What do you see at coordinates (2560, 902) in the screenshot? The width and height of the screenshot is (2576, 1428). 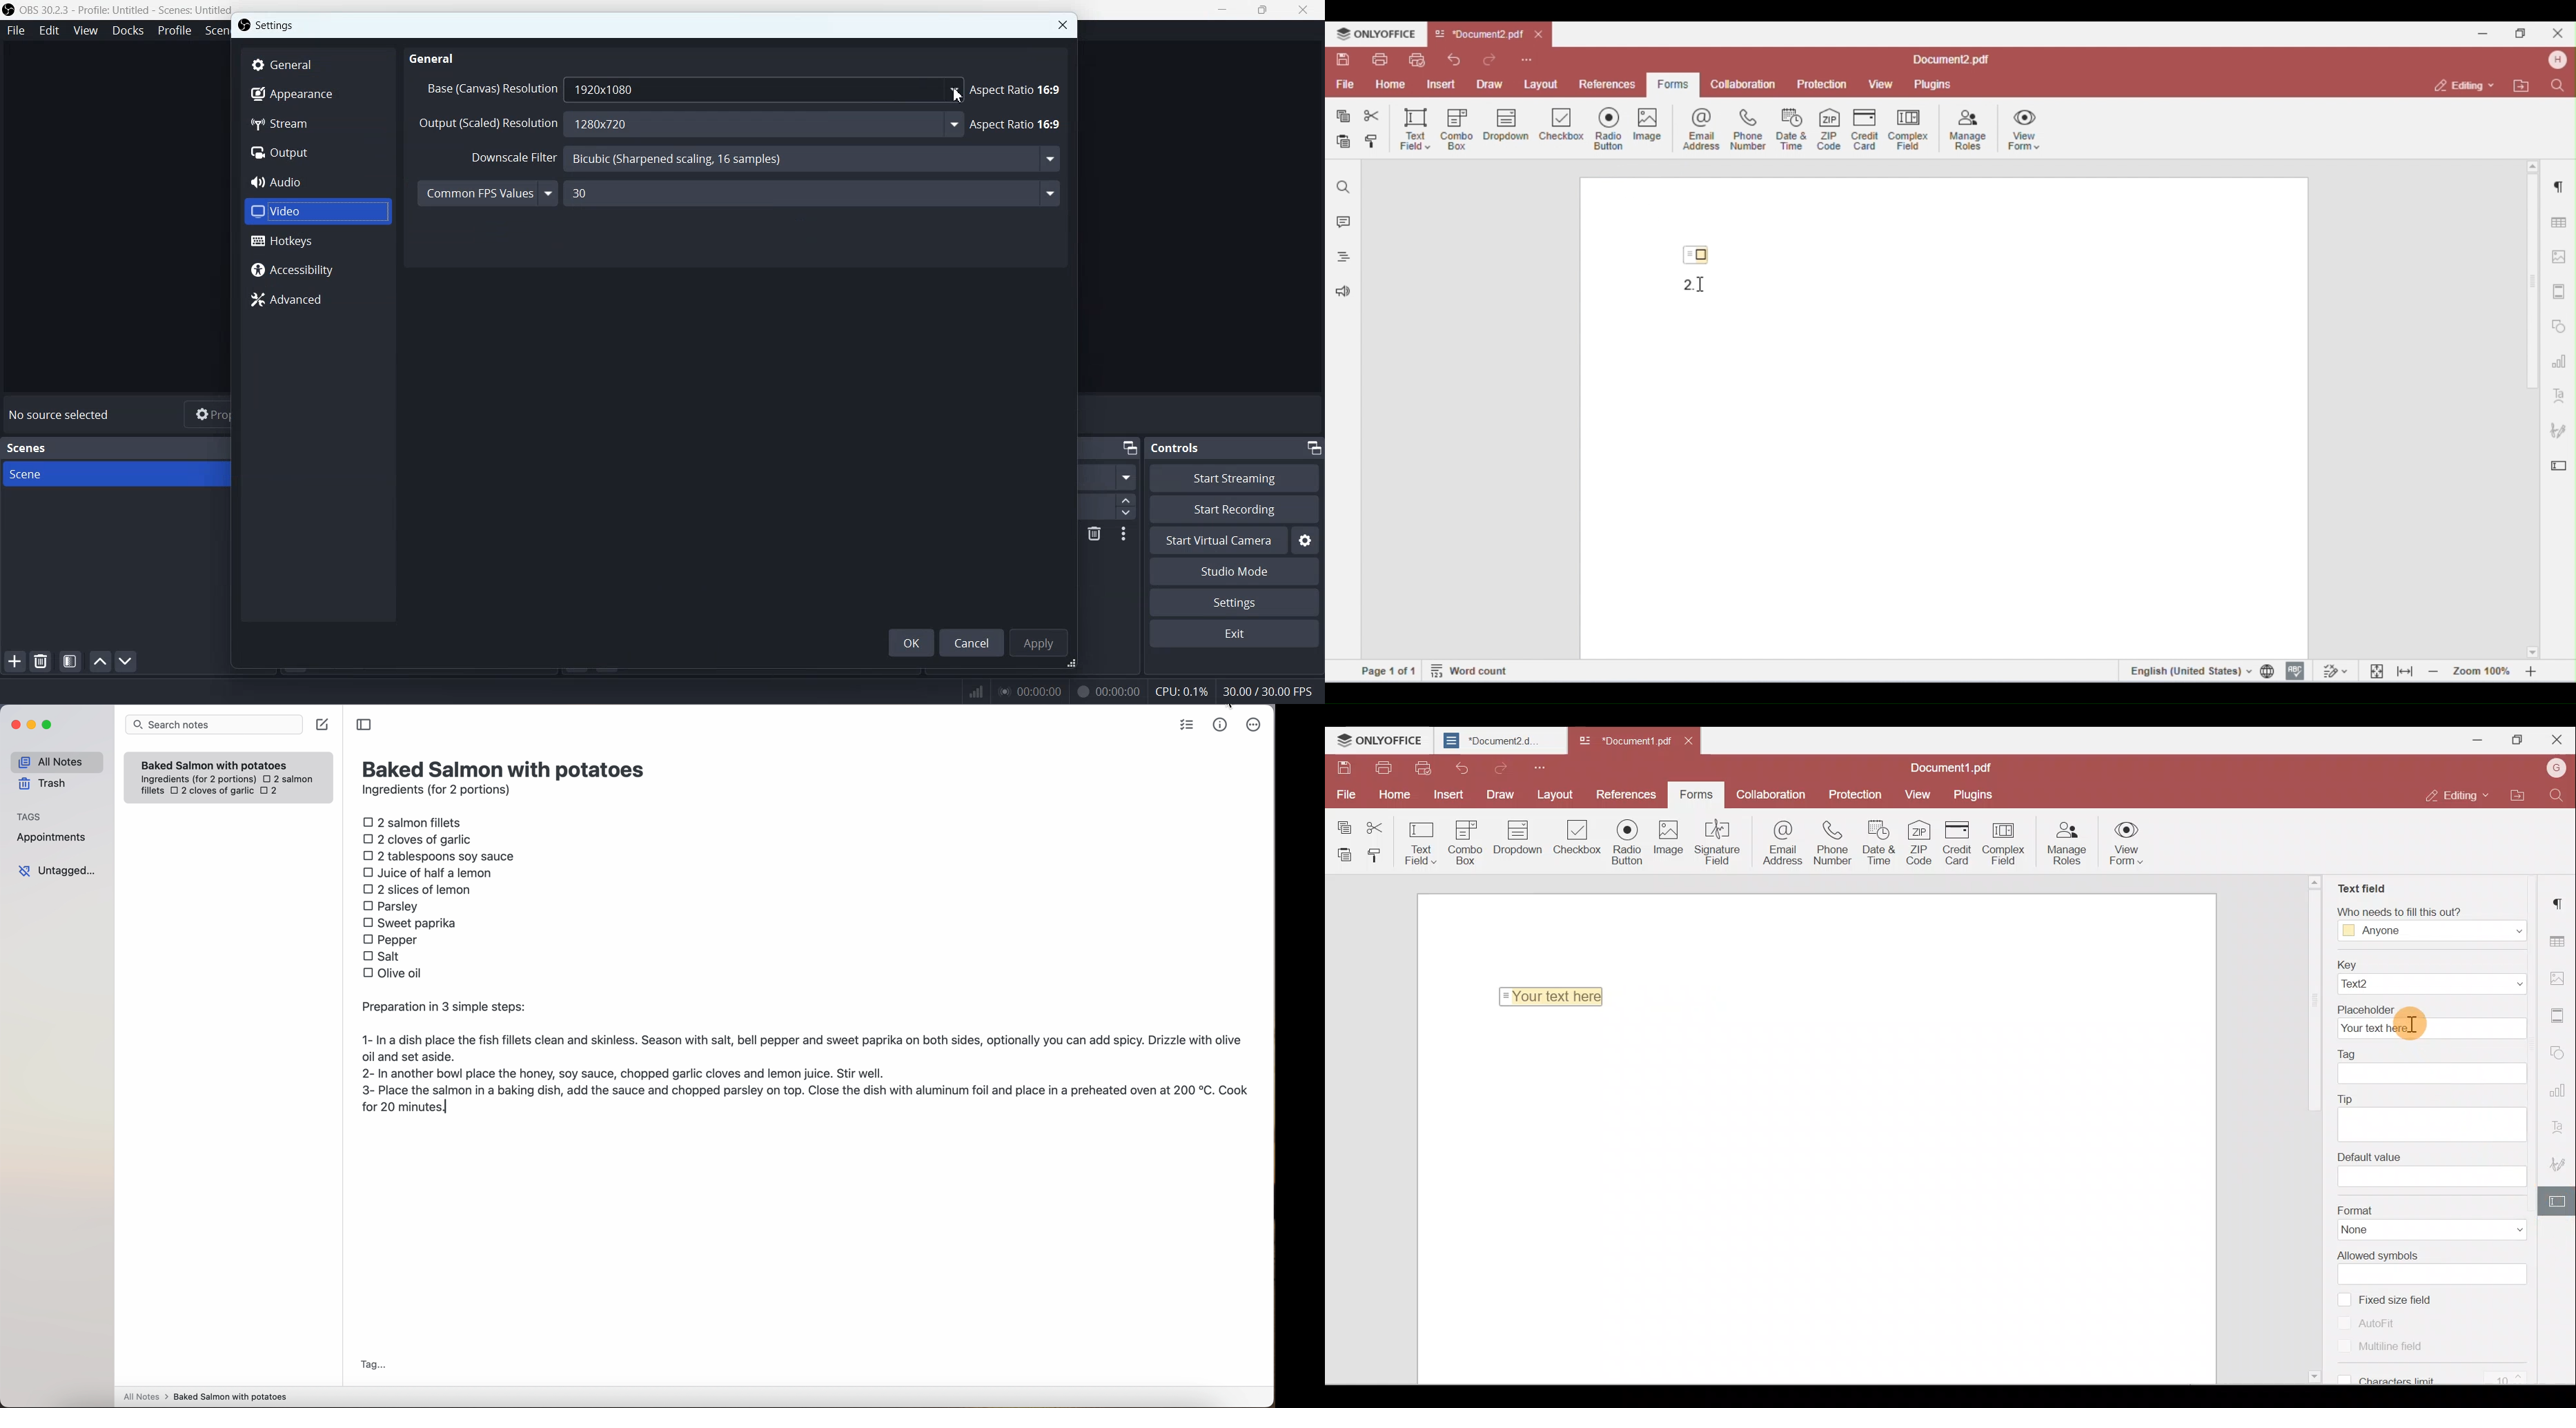 I see `Paragraph settings` at bounding box center [2560, 902].